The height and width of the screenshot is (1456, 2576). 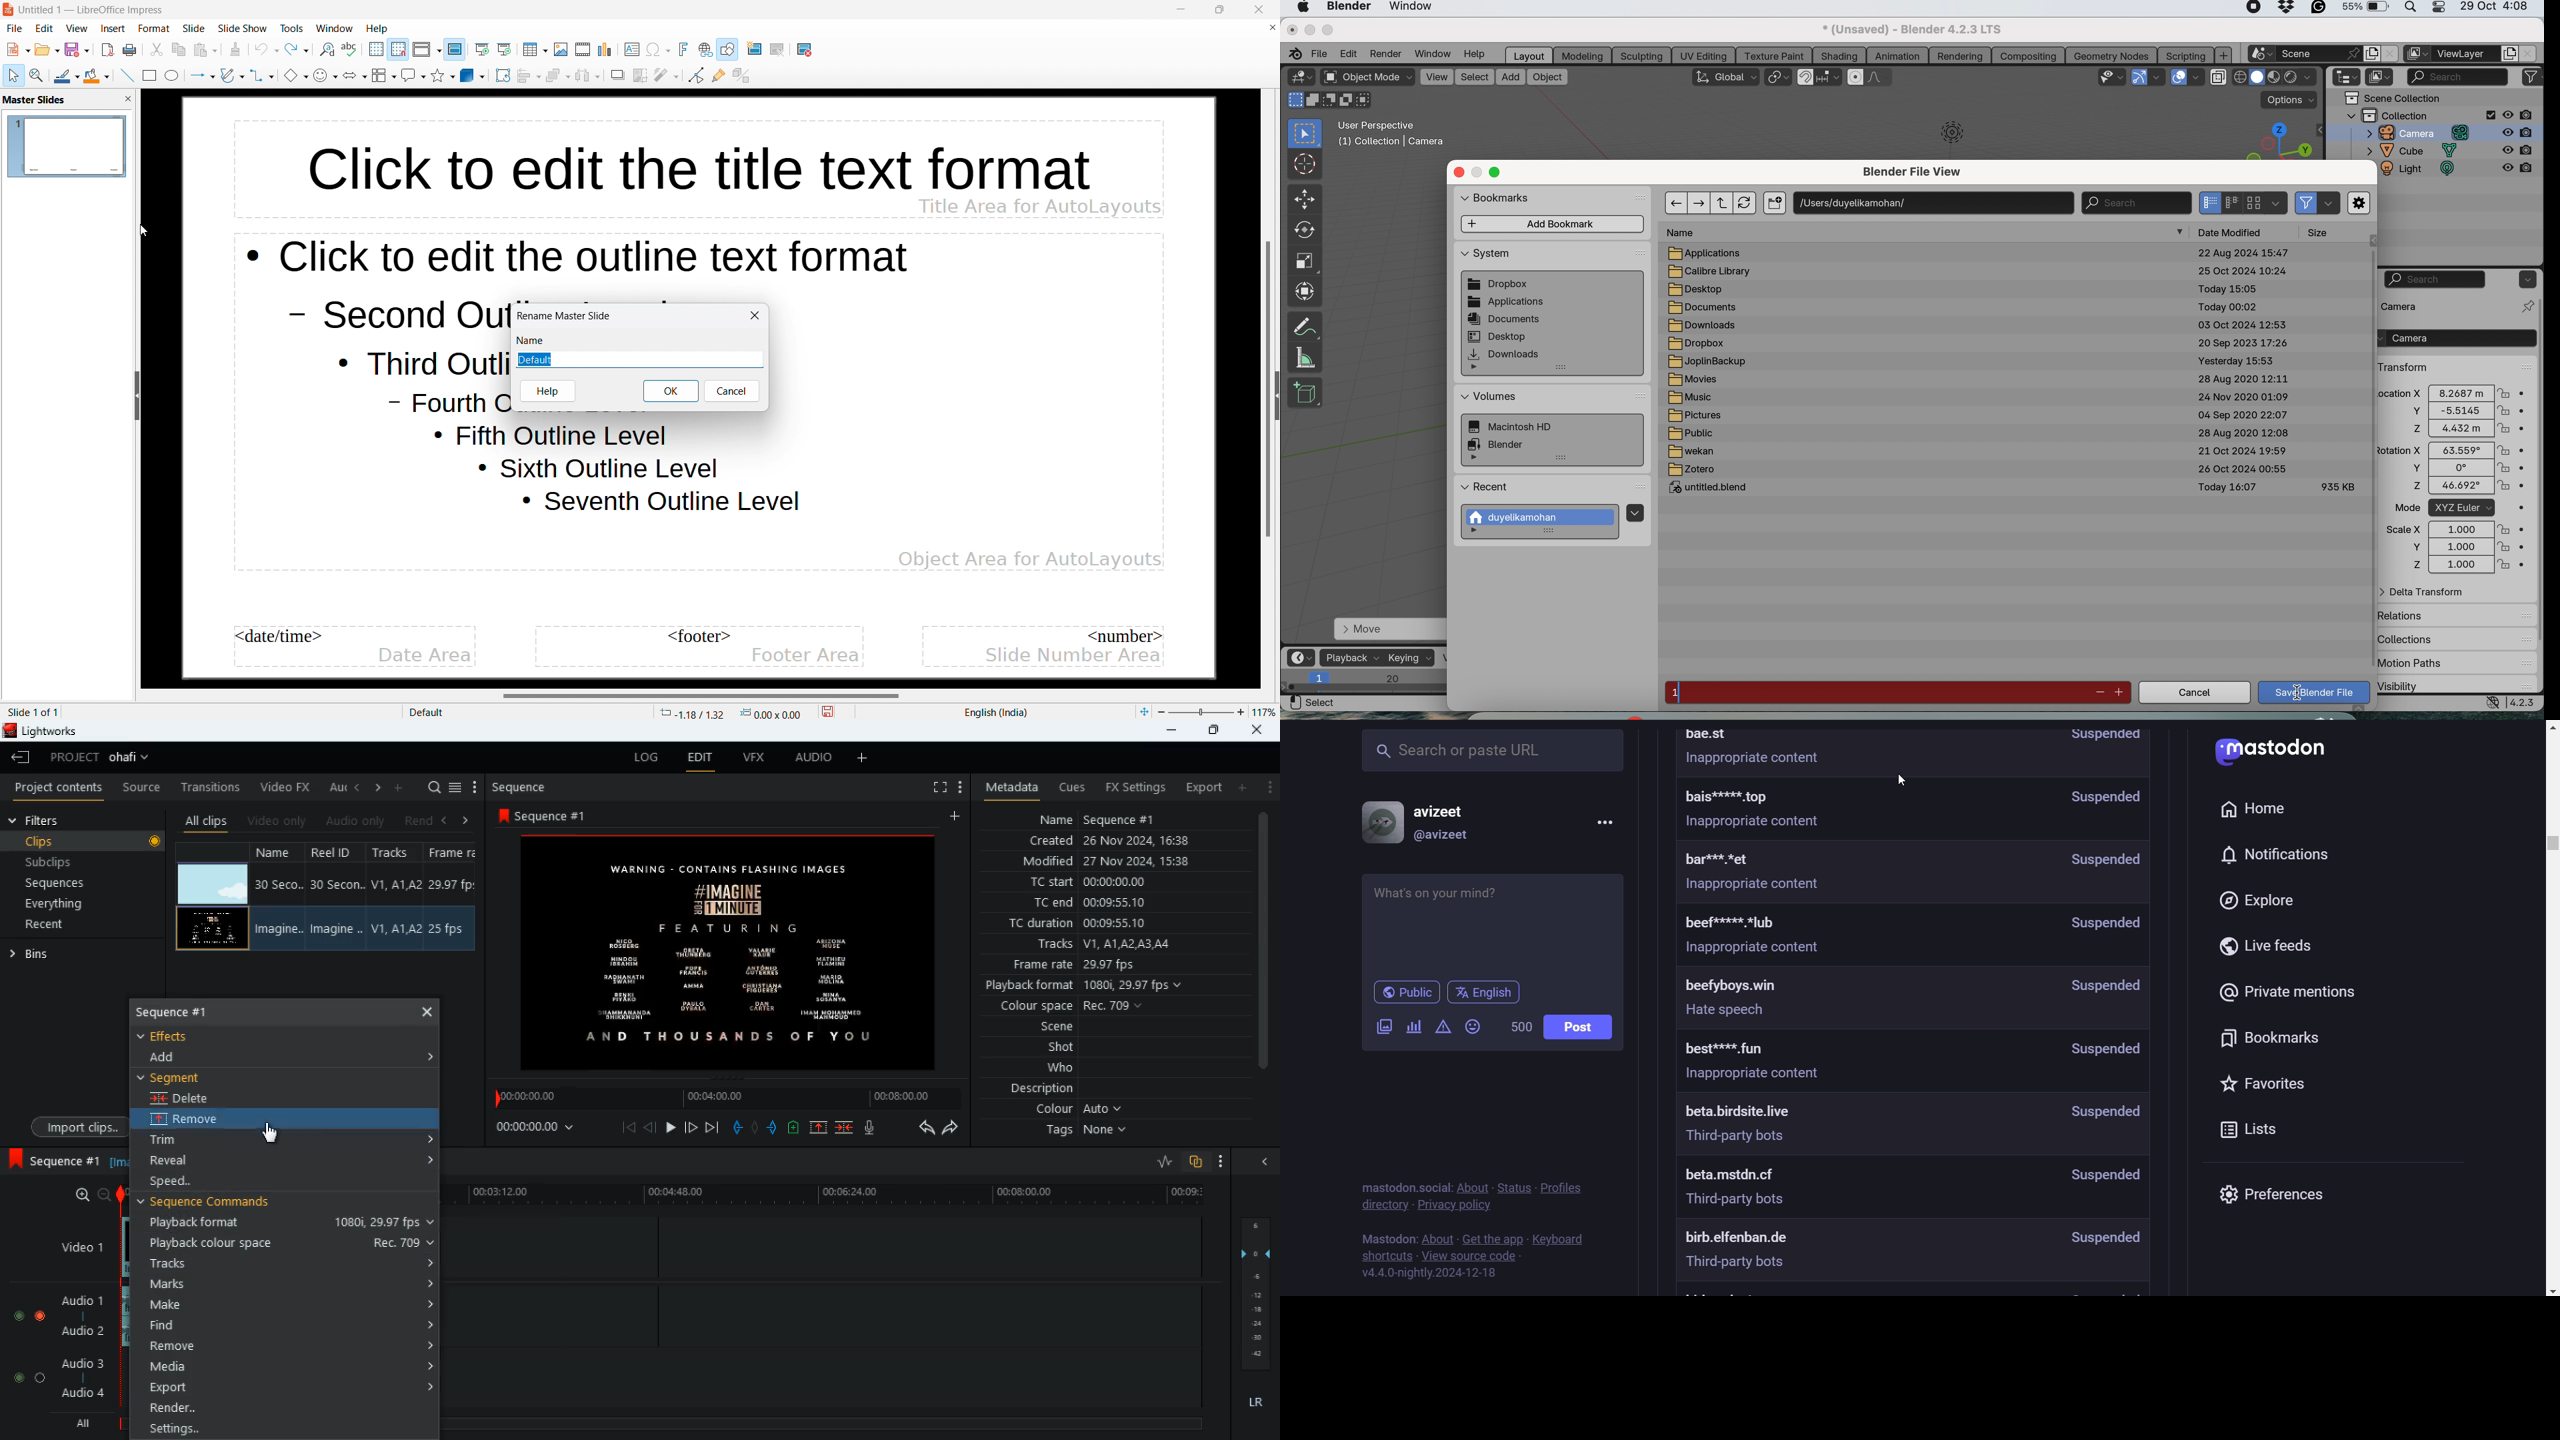 I want to click on speed, so click(x=203, y=1180).